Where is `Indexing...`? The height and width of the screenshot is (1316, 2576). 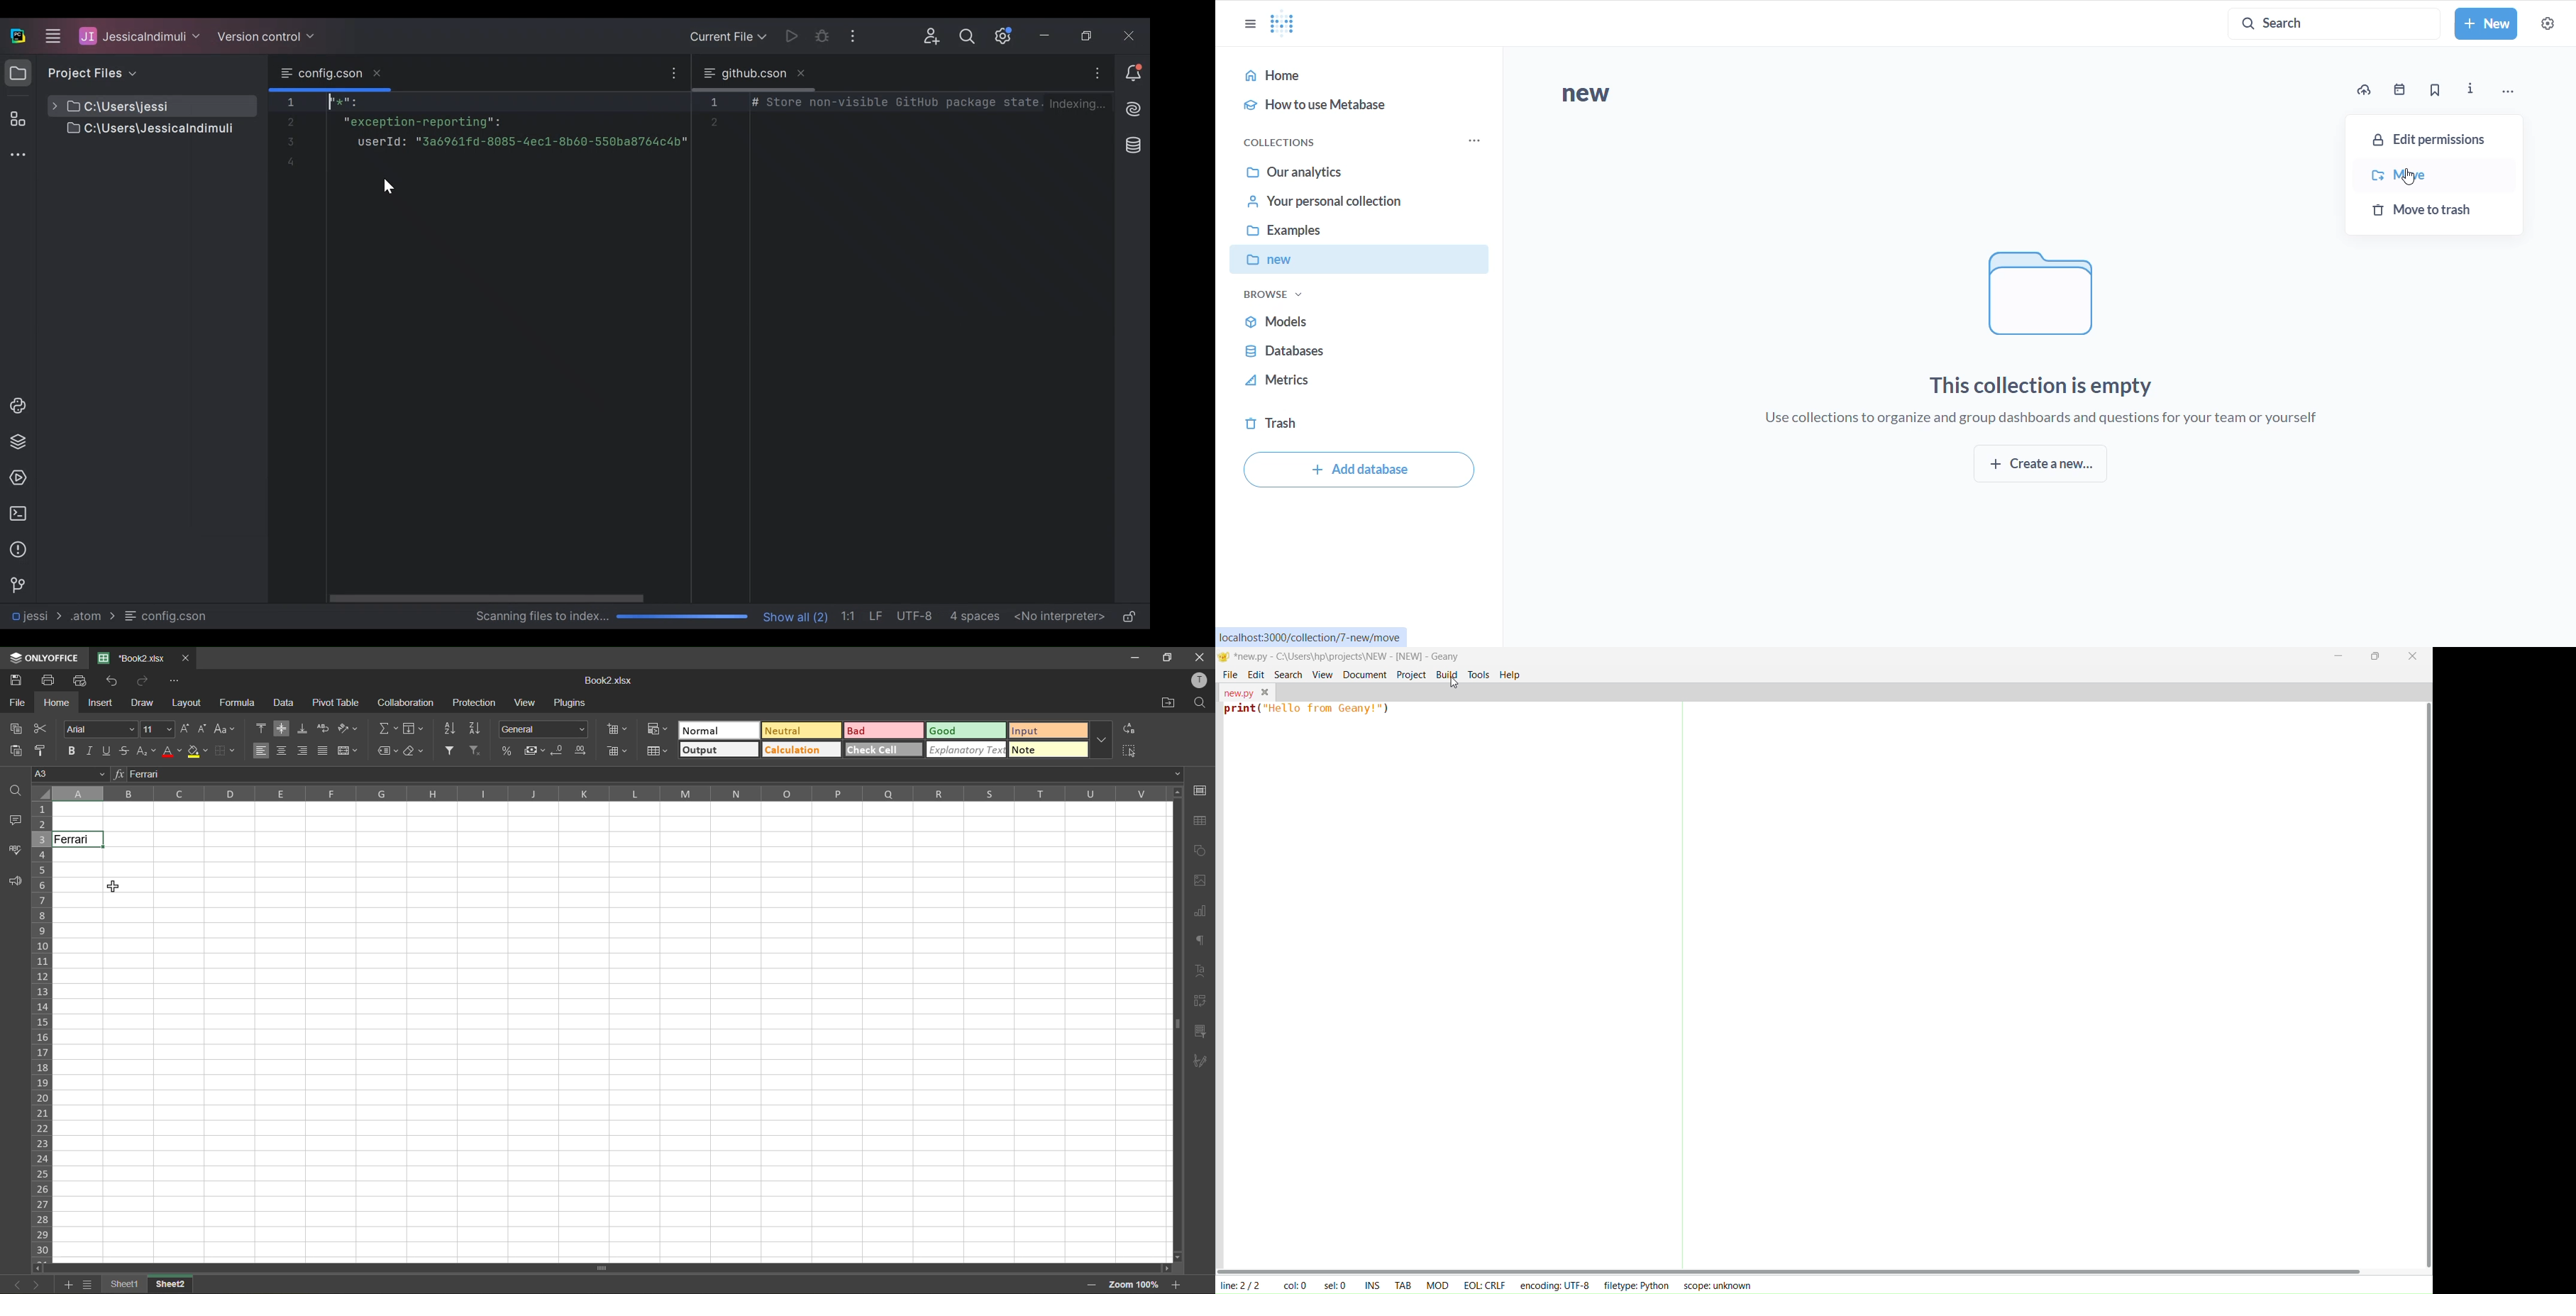
Indexing... is located at coordinates (1081, 104).